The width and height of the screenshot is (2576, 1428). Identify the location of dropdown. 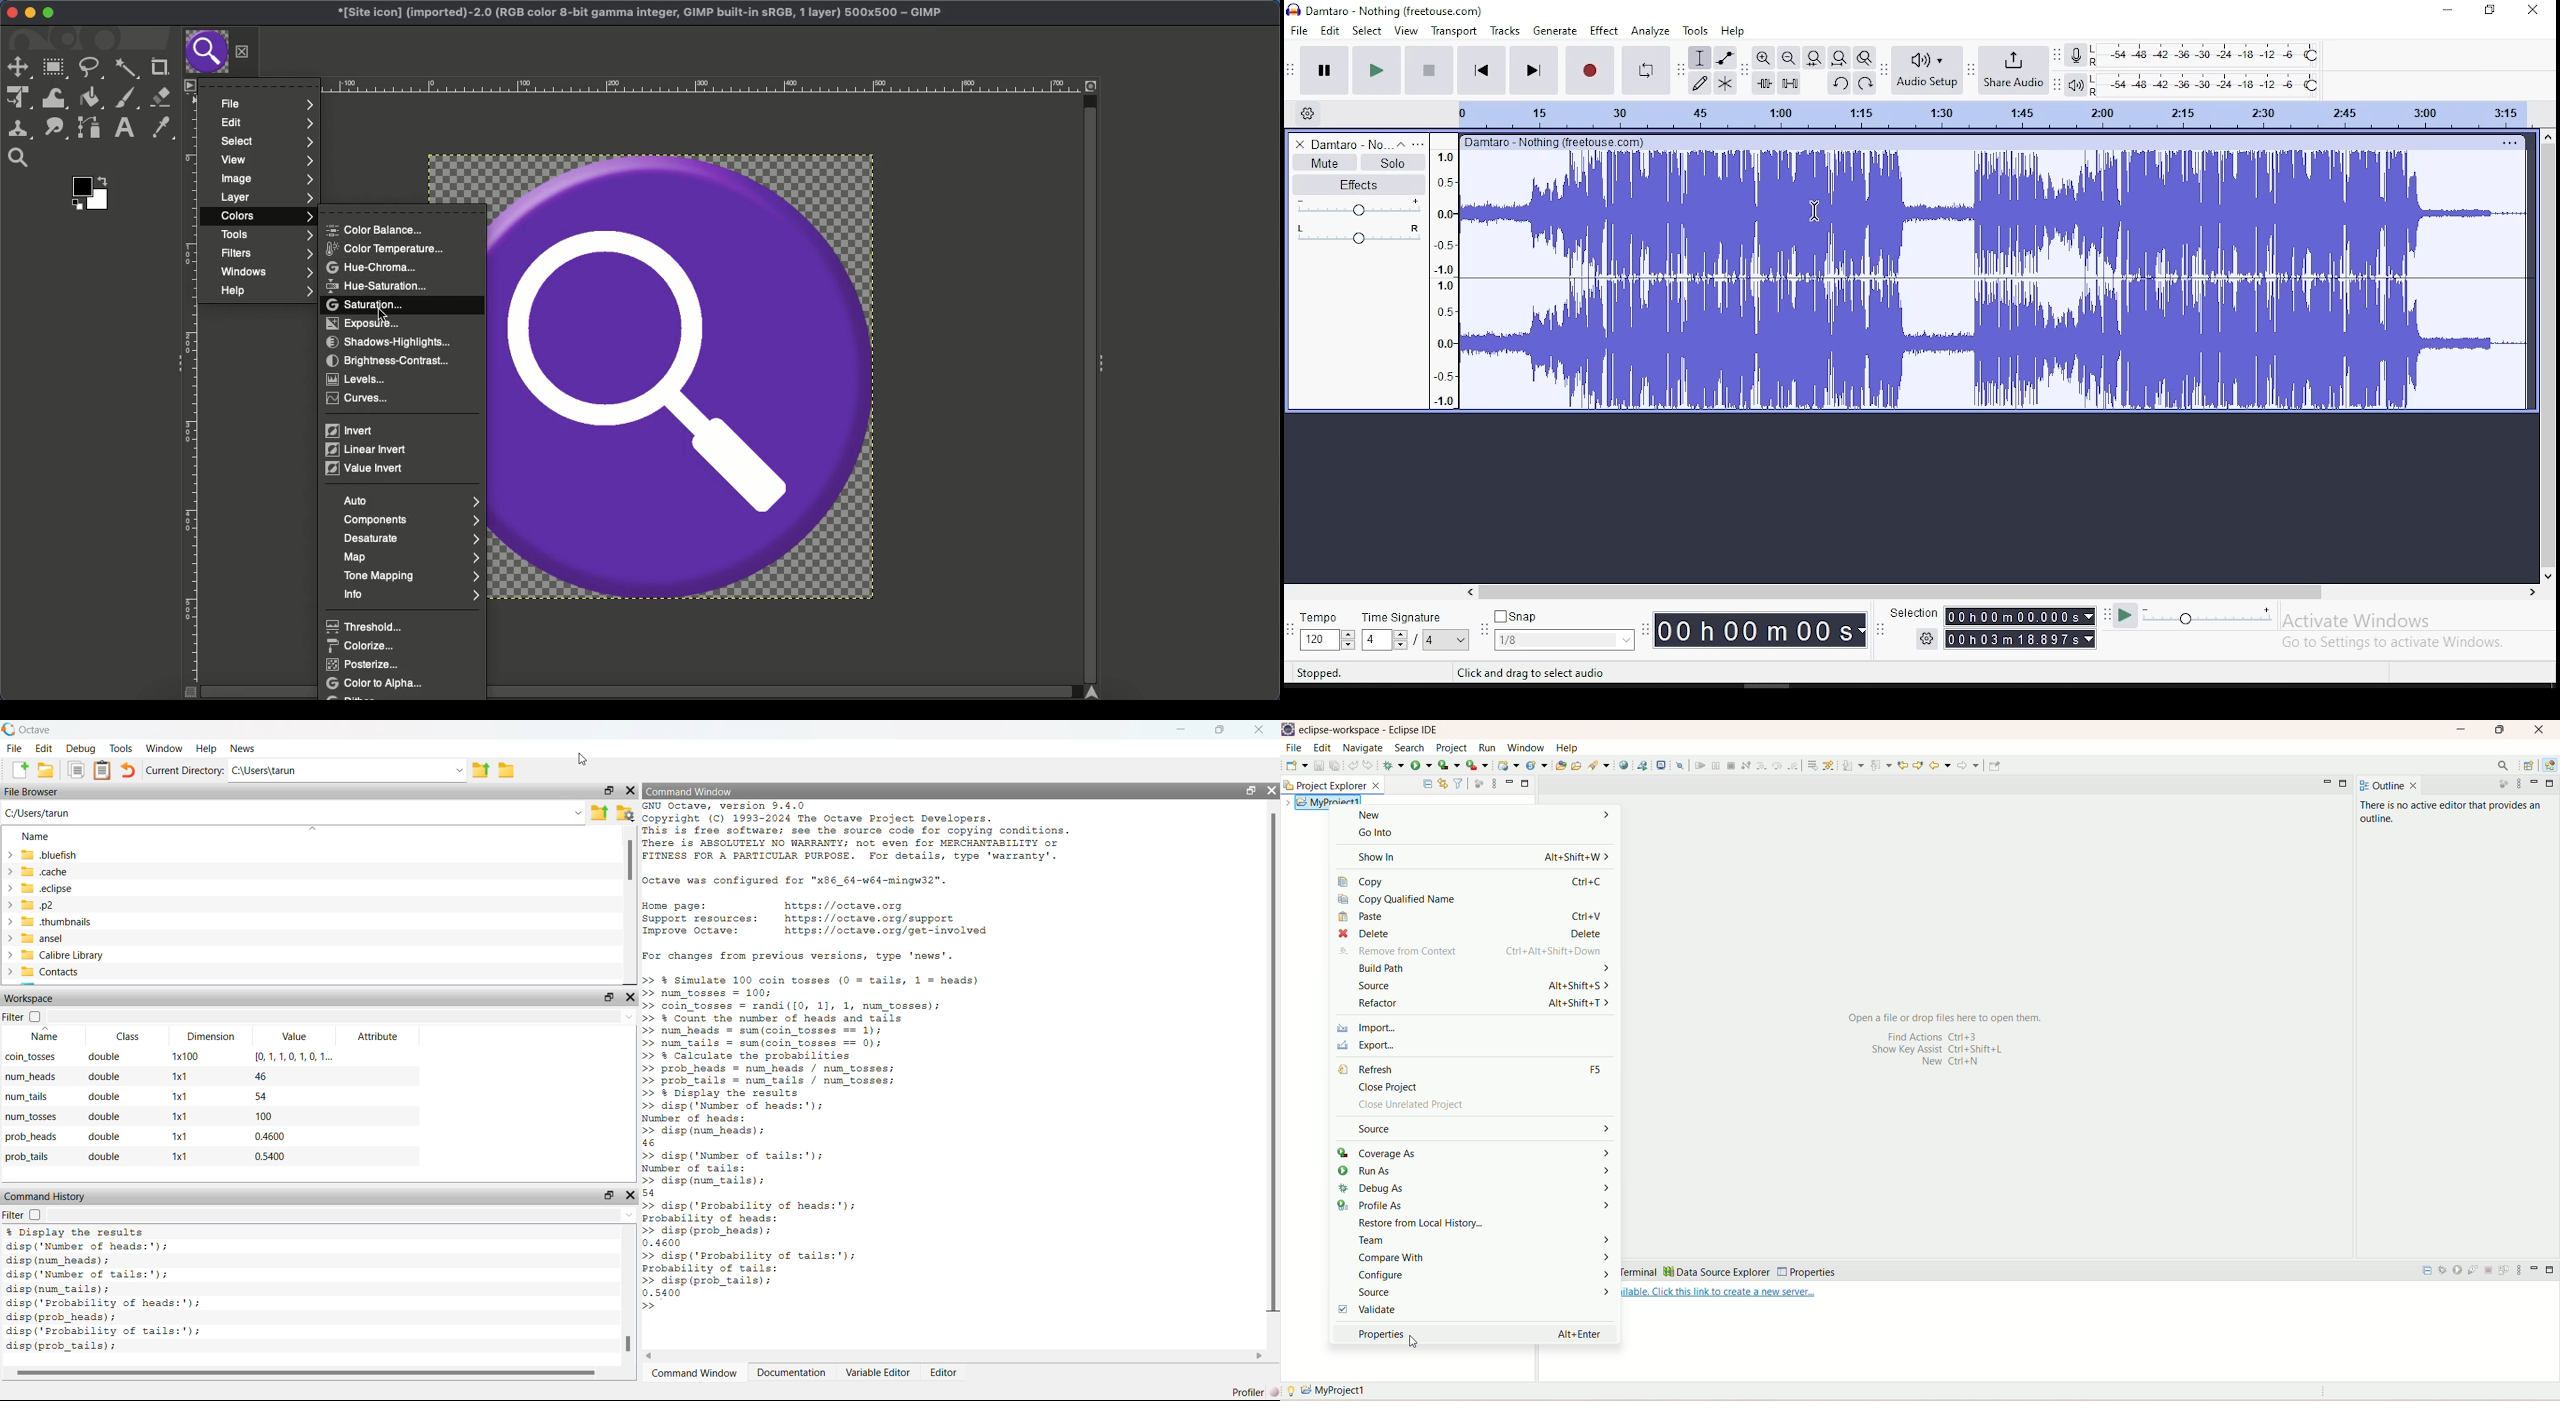
(628, 1017).